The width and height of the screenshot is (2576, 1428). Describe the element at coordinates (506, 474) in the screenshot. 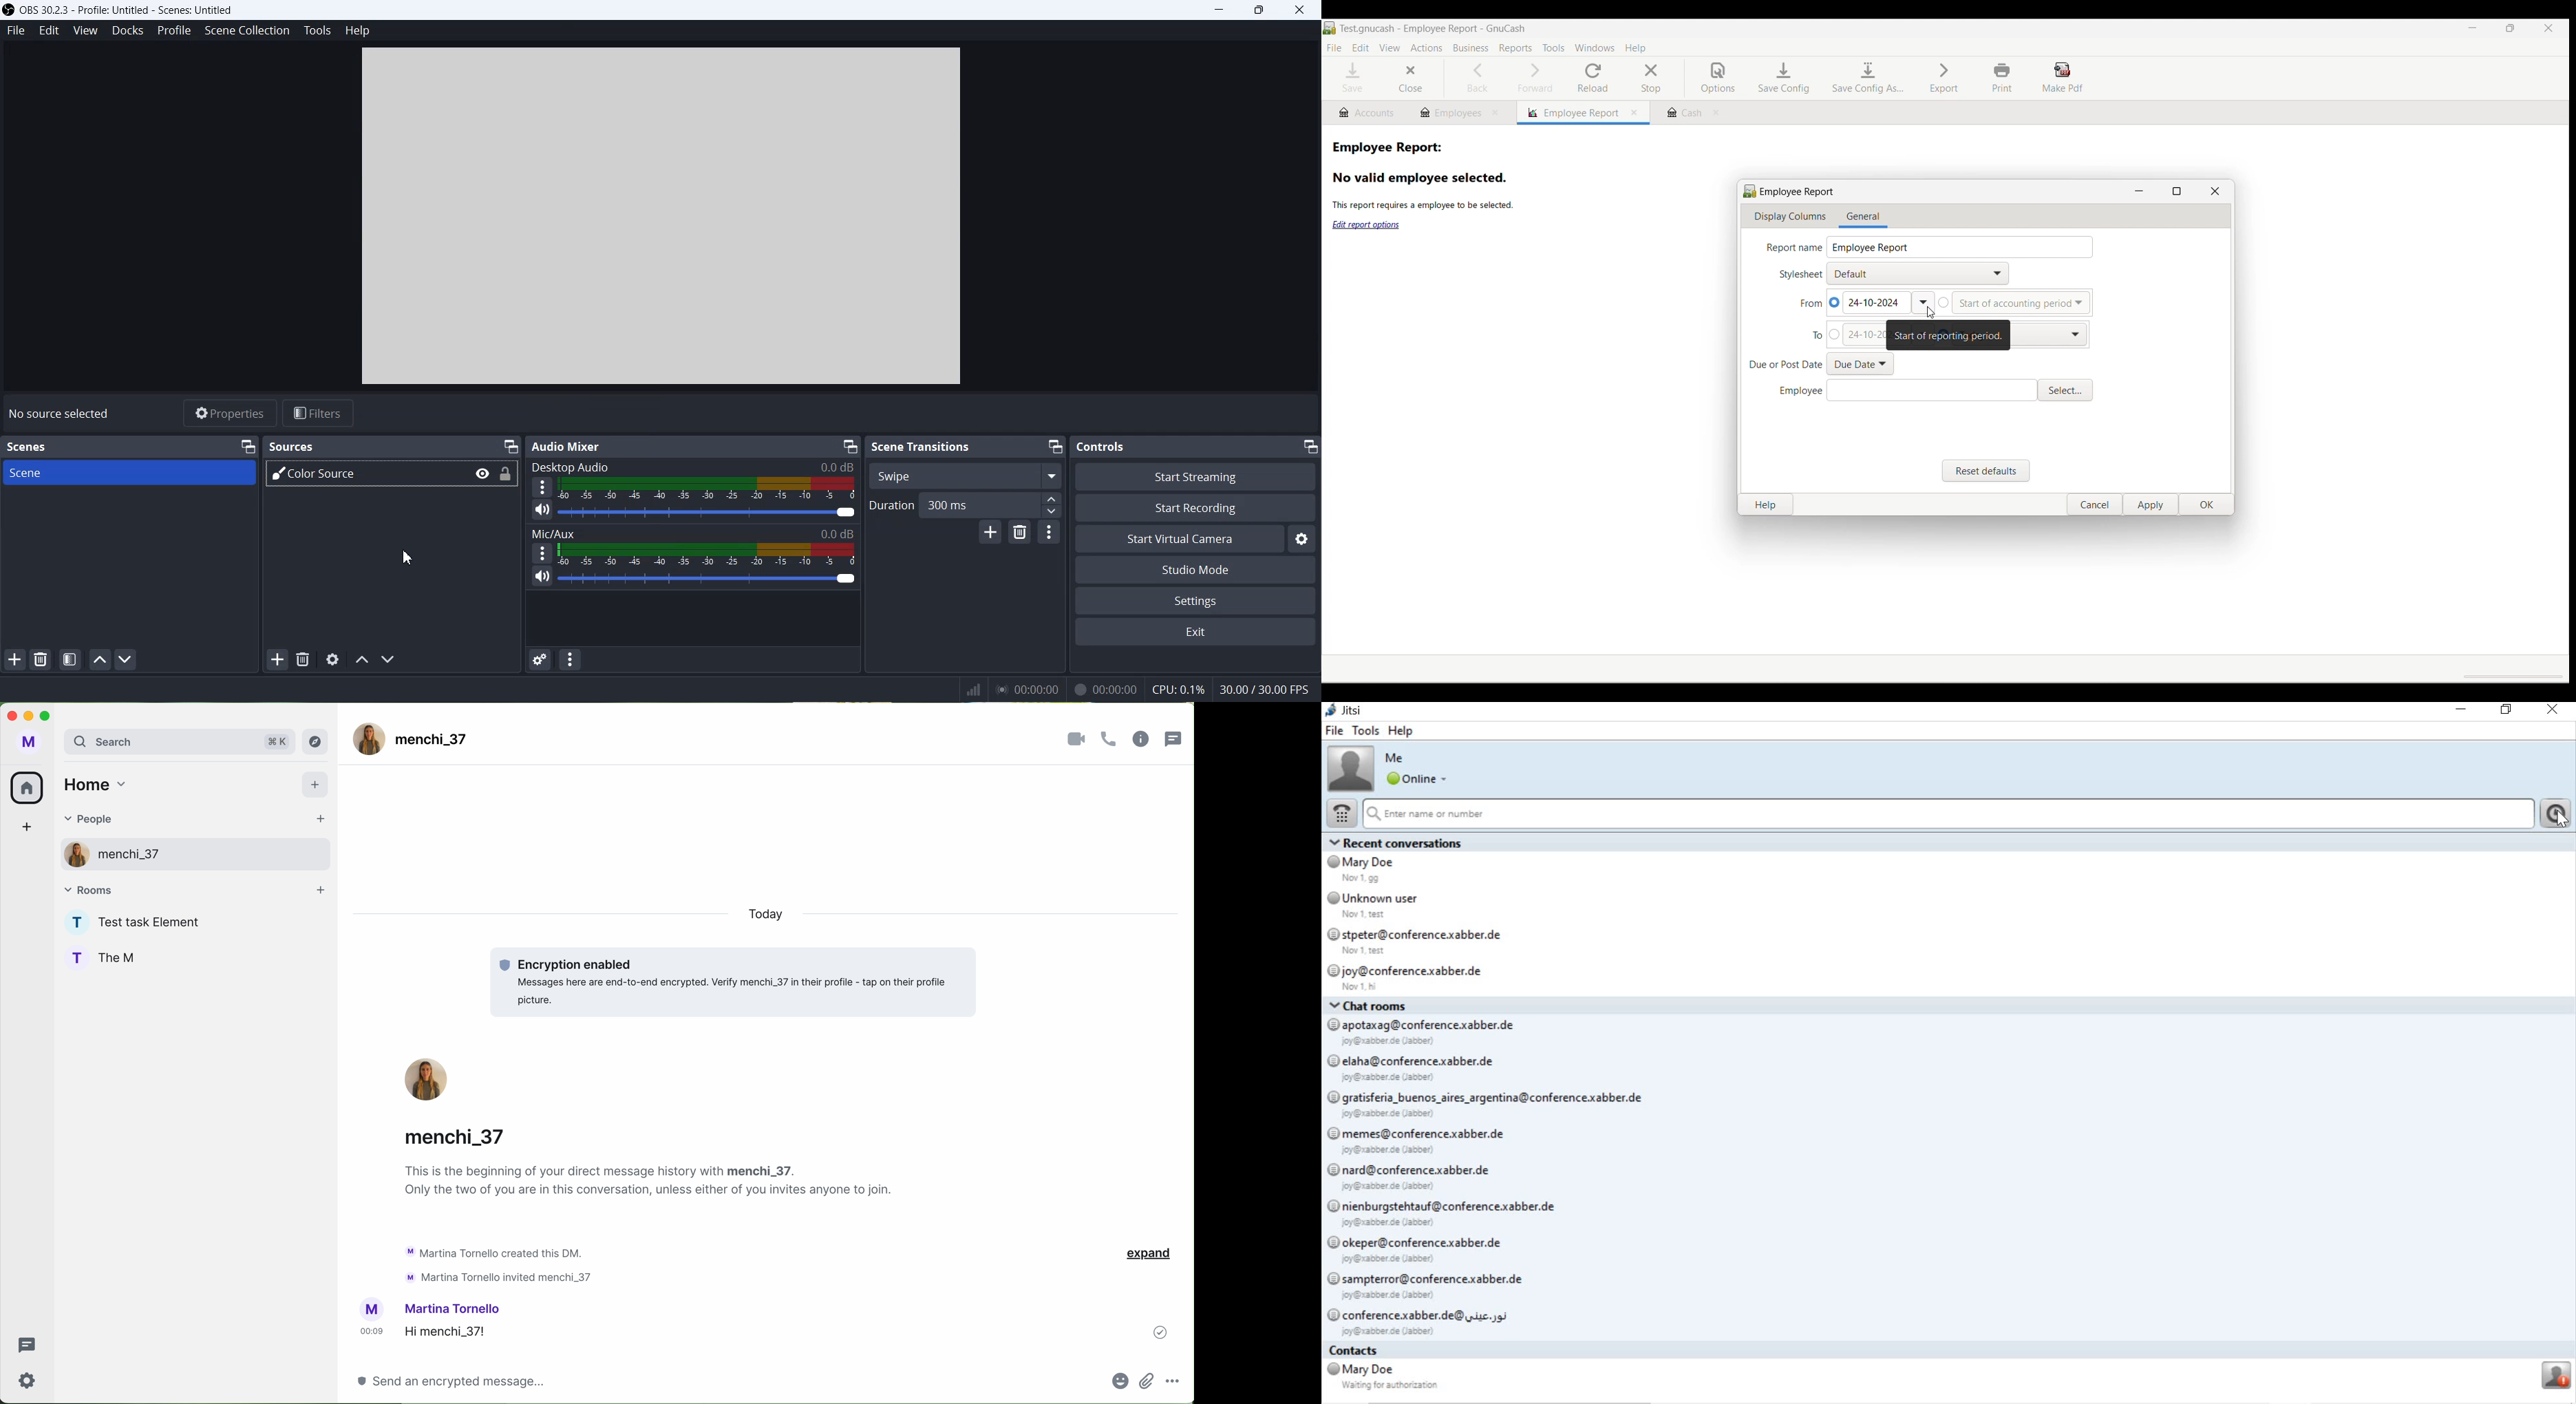

I see `Lock` at that location.